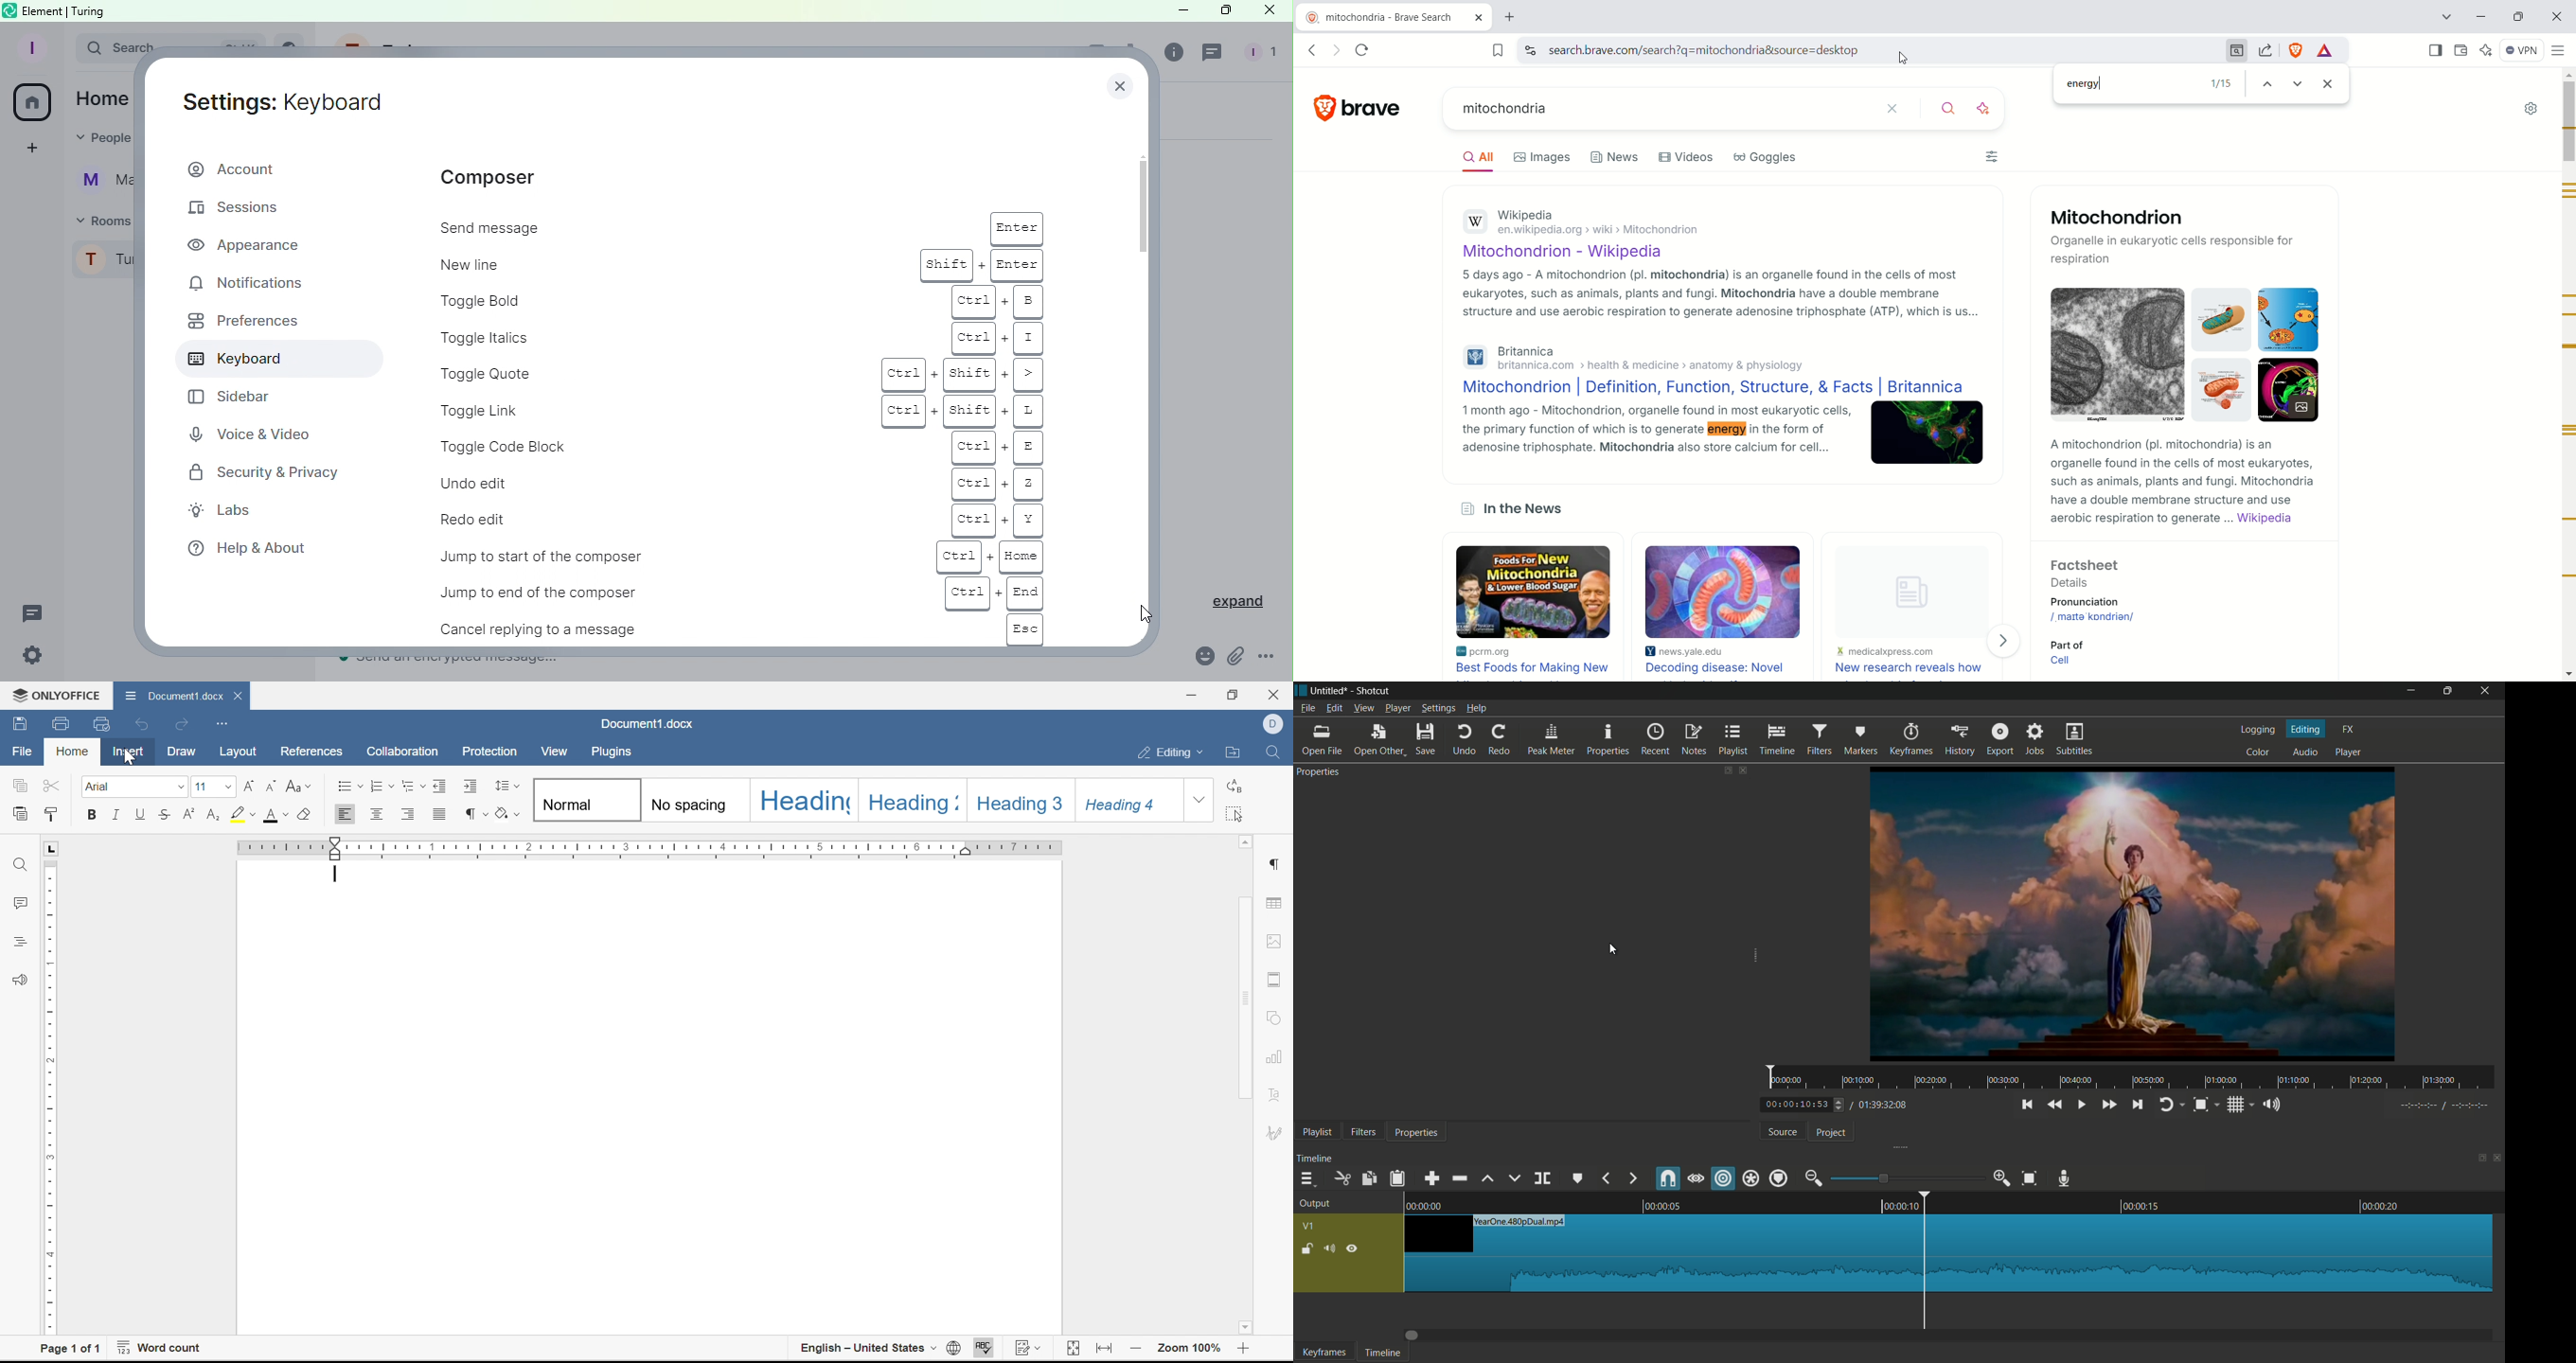 The width and height of the screenshot is (2576, 1372). Describe the element at coordinates (2286, 320) in the screenshot. I see `Image` at that location.